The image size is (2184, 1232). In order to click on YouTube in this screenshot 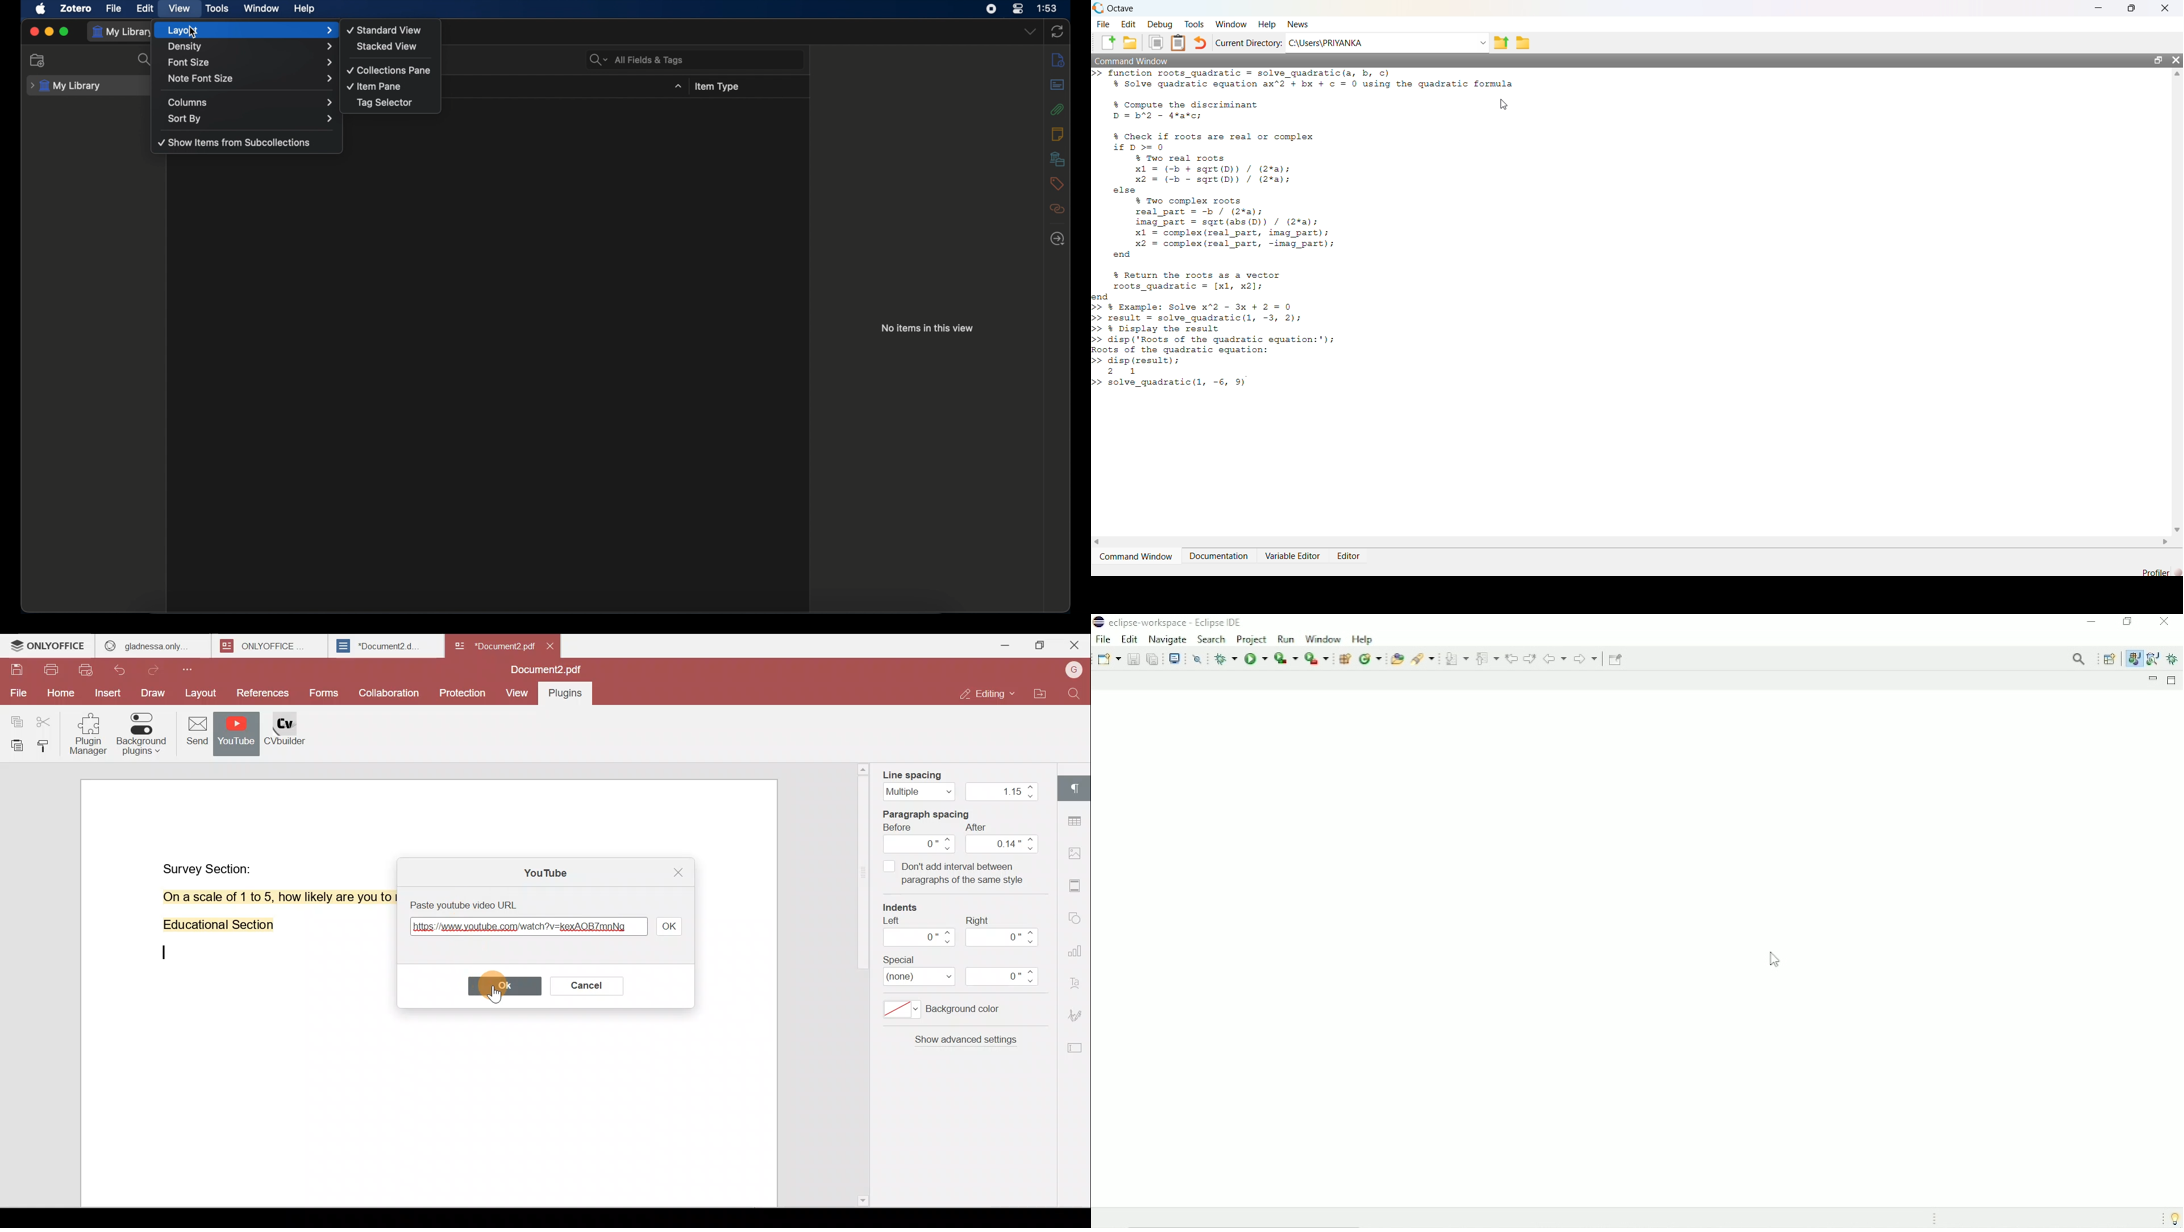, I will do `click(542, 871)`.